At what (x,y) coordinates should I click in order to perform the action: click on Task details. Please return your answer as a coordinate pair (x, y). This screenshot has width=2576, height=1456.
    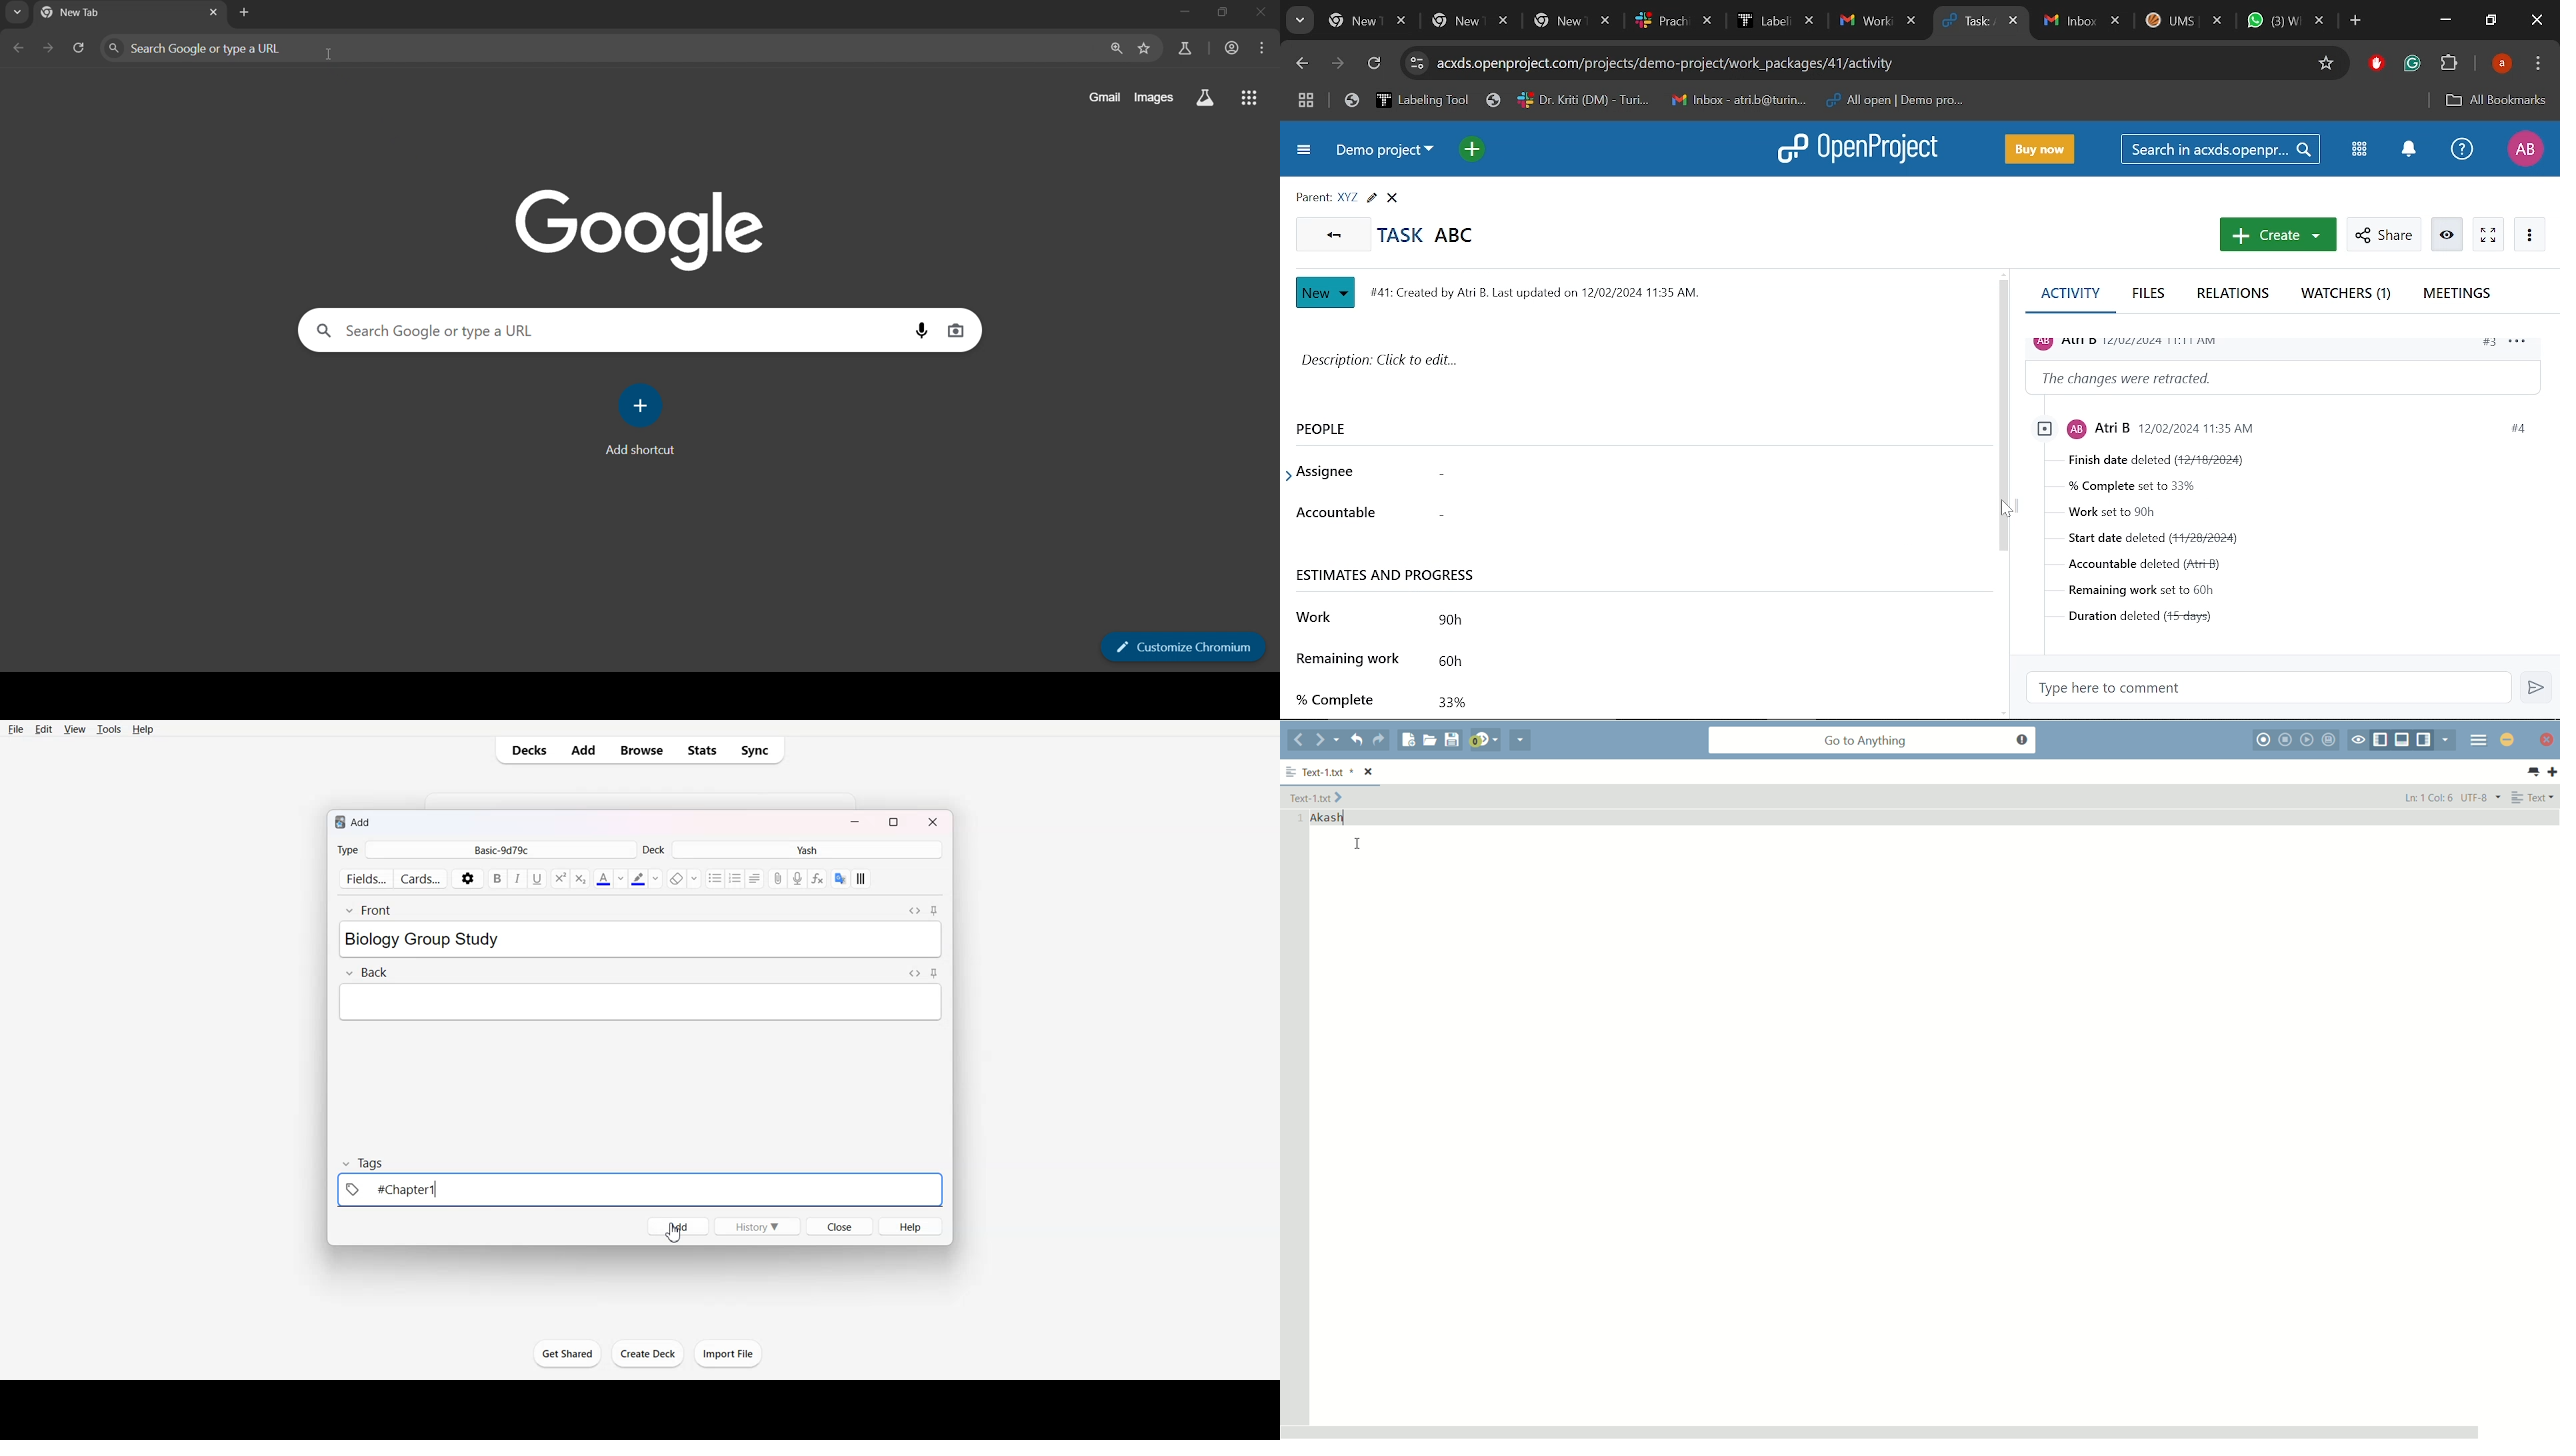
    Looking at the image, I should click on (2306, 548).